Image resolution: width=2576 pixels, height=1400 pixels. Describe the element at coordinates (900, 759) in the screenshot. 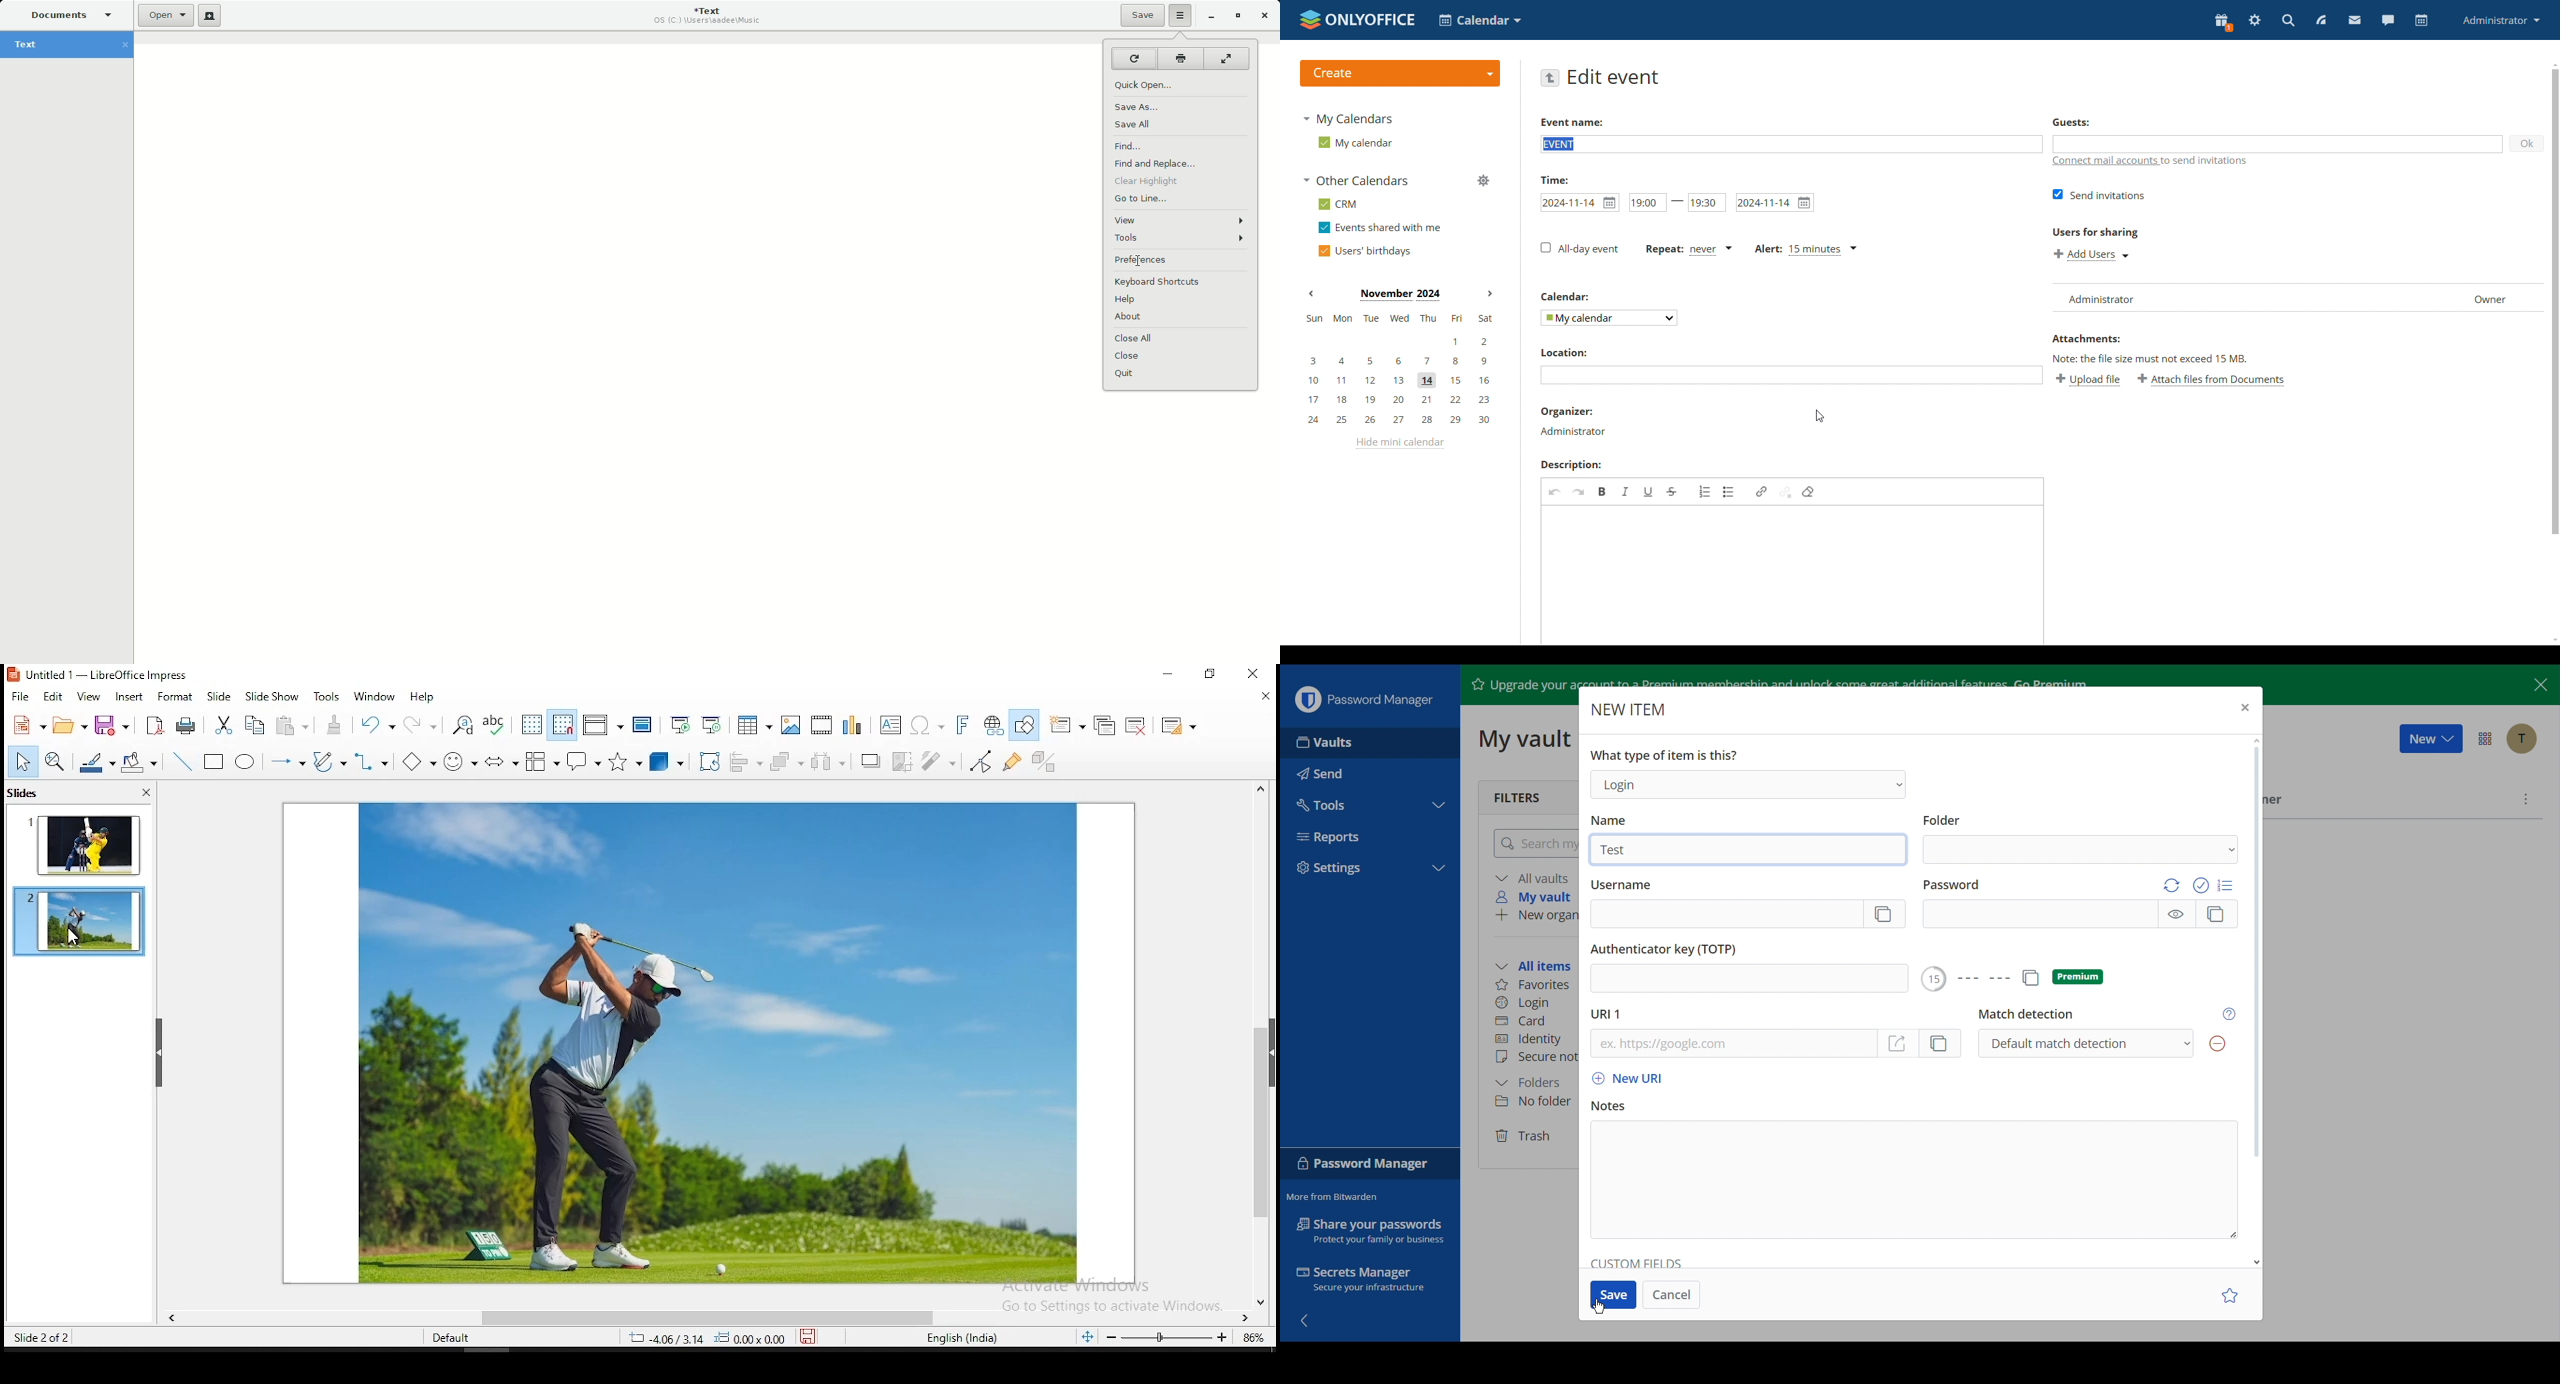

I see `crop image` at that location.